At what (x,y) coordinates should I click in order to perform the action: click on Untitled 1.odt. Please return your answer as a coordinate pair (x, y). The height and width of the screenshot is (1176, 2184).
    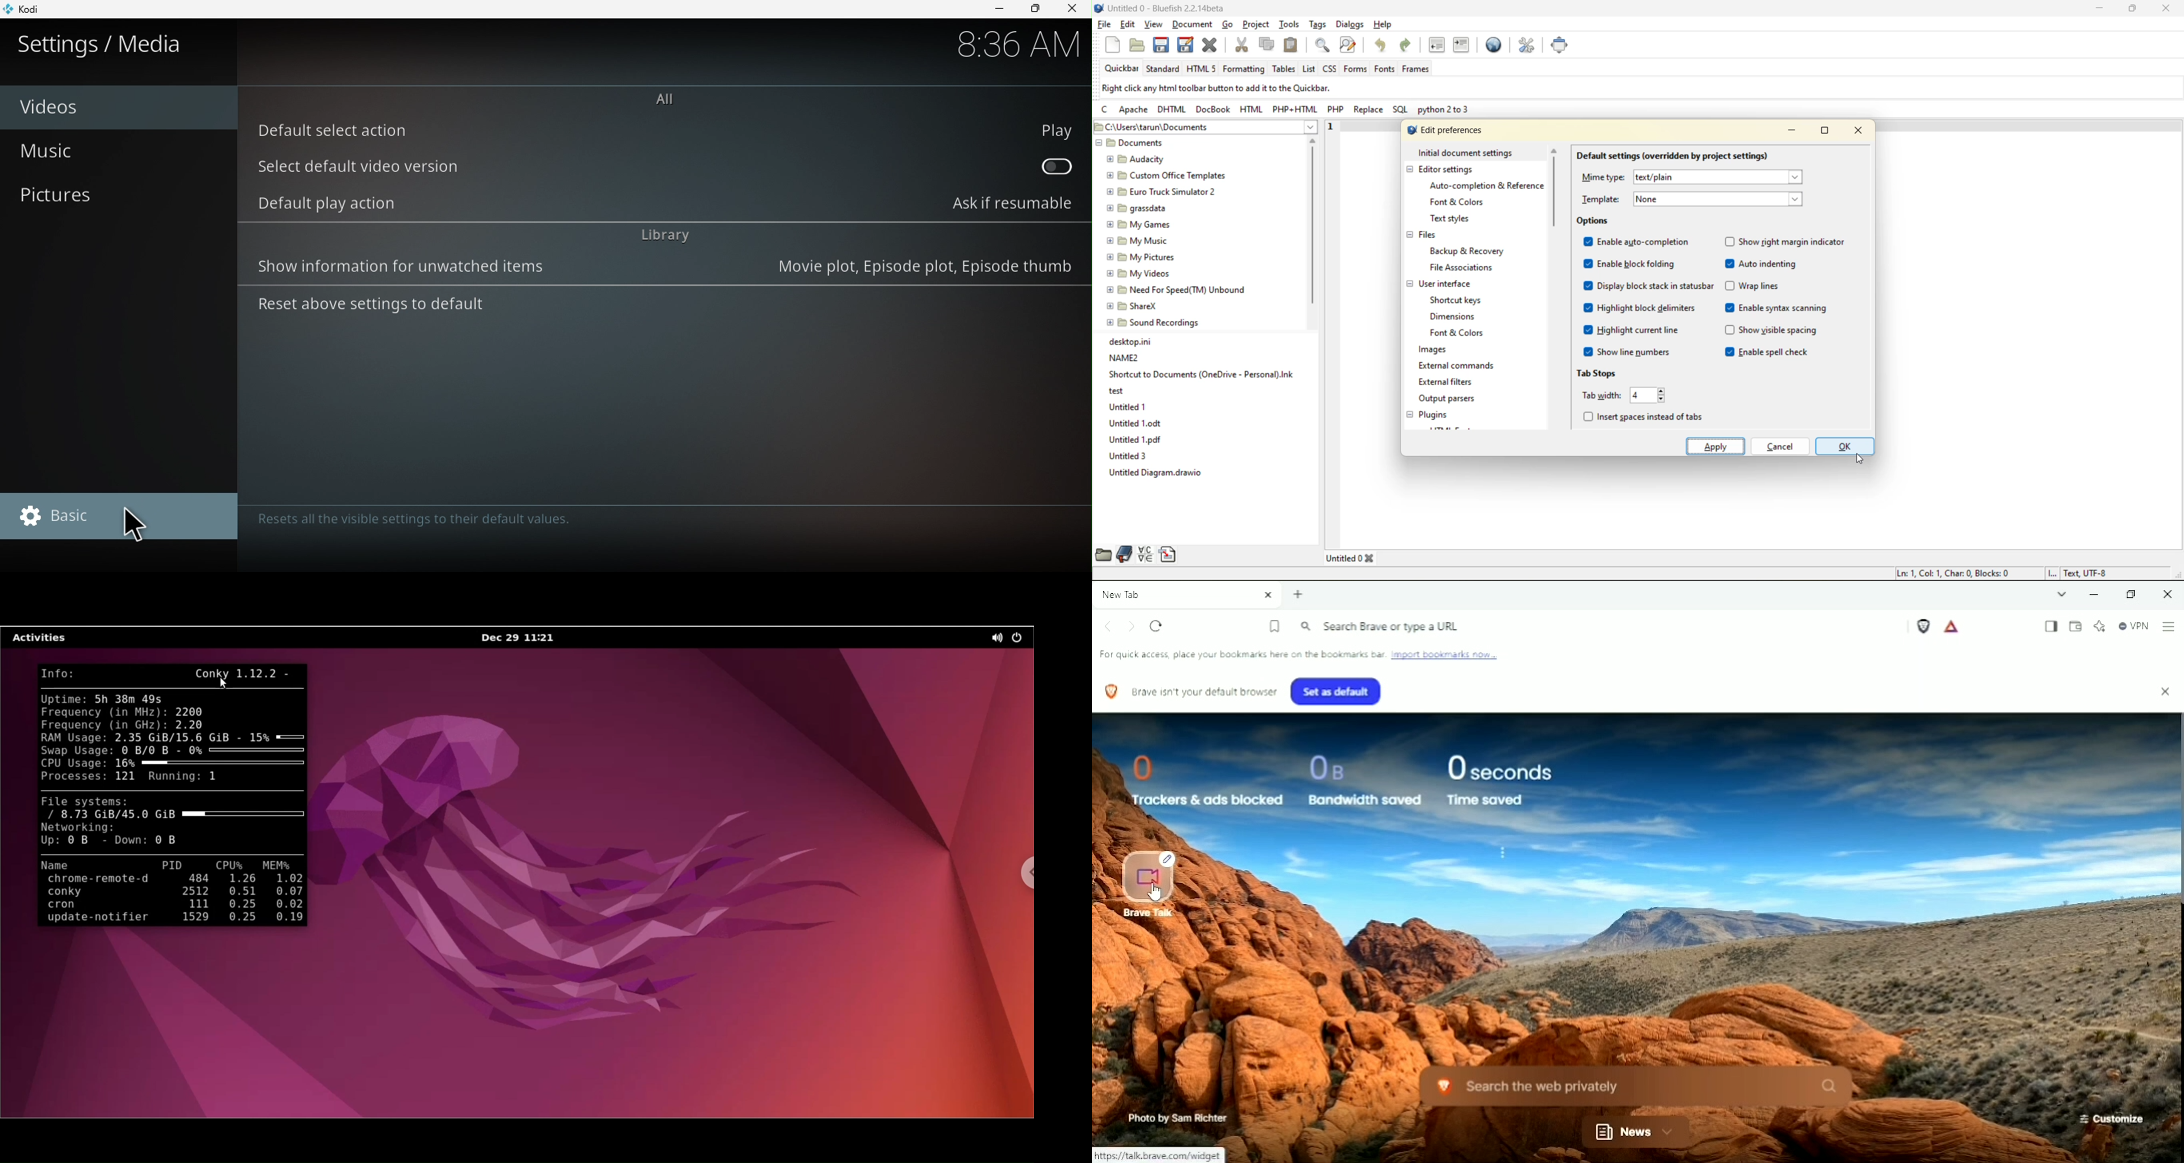
    Looking at the image, I should click on (1133, 424).